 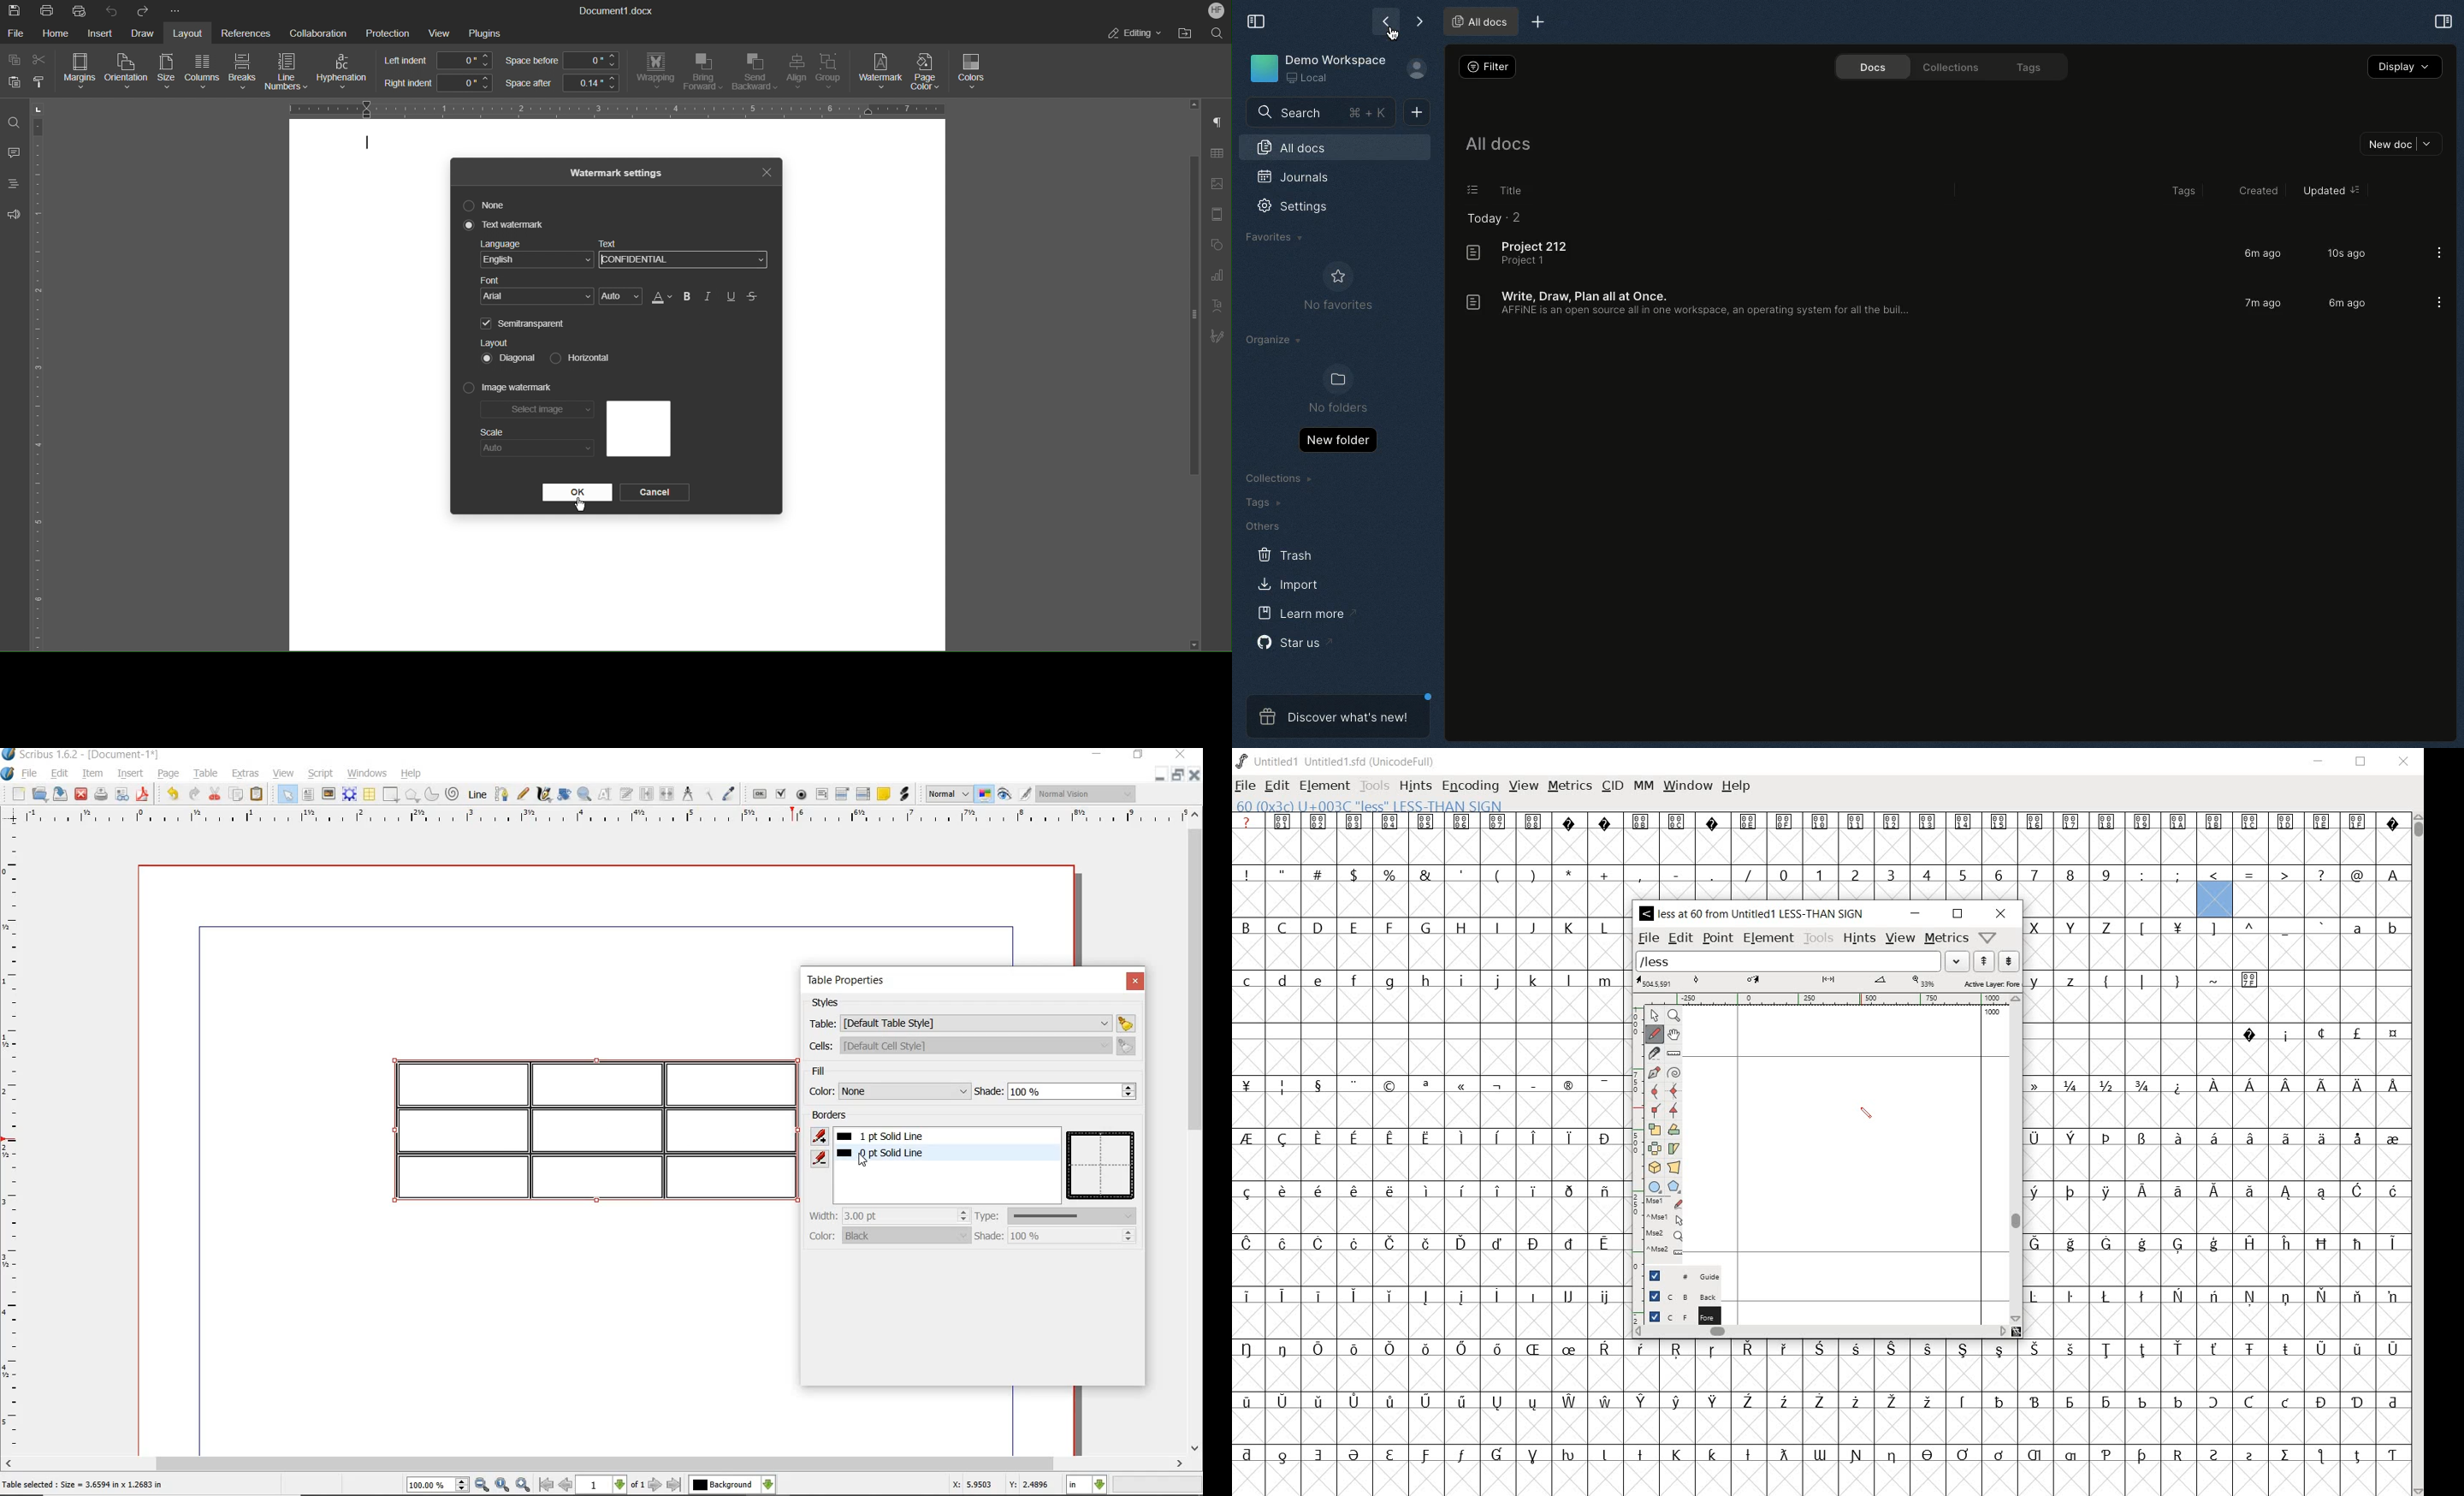 I want to click on Font Color, so click(x=660, y=297).